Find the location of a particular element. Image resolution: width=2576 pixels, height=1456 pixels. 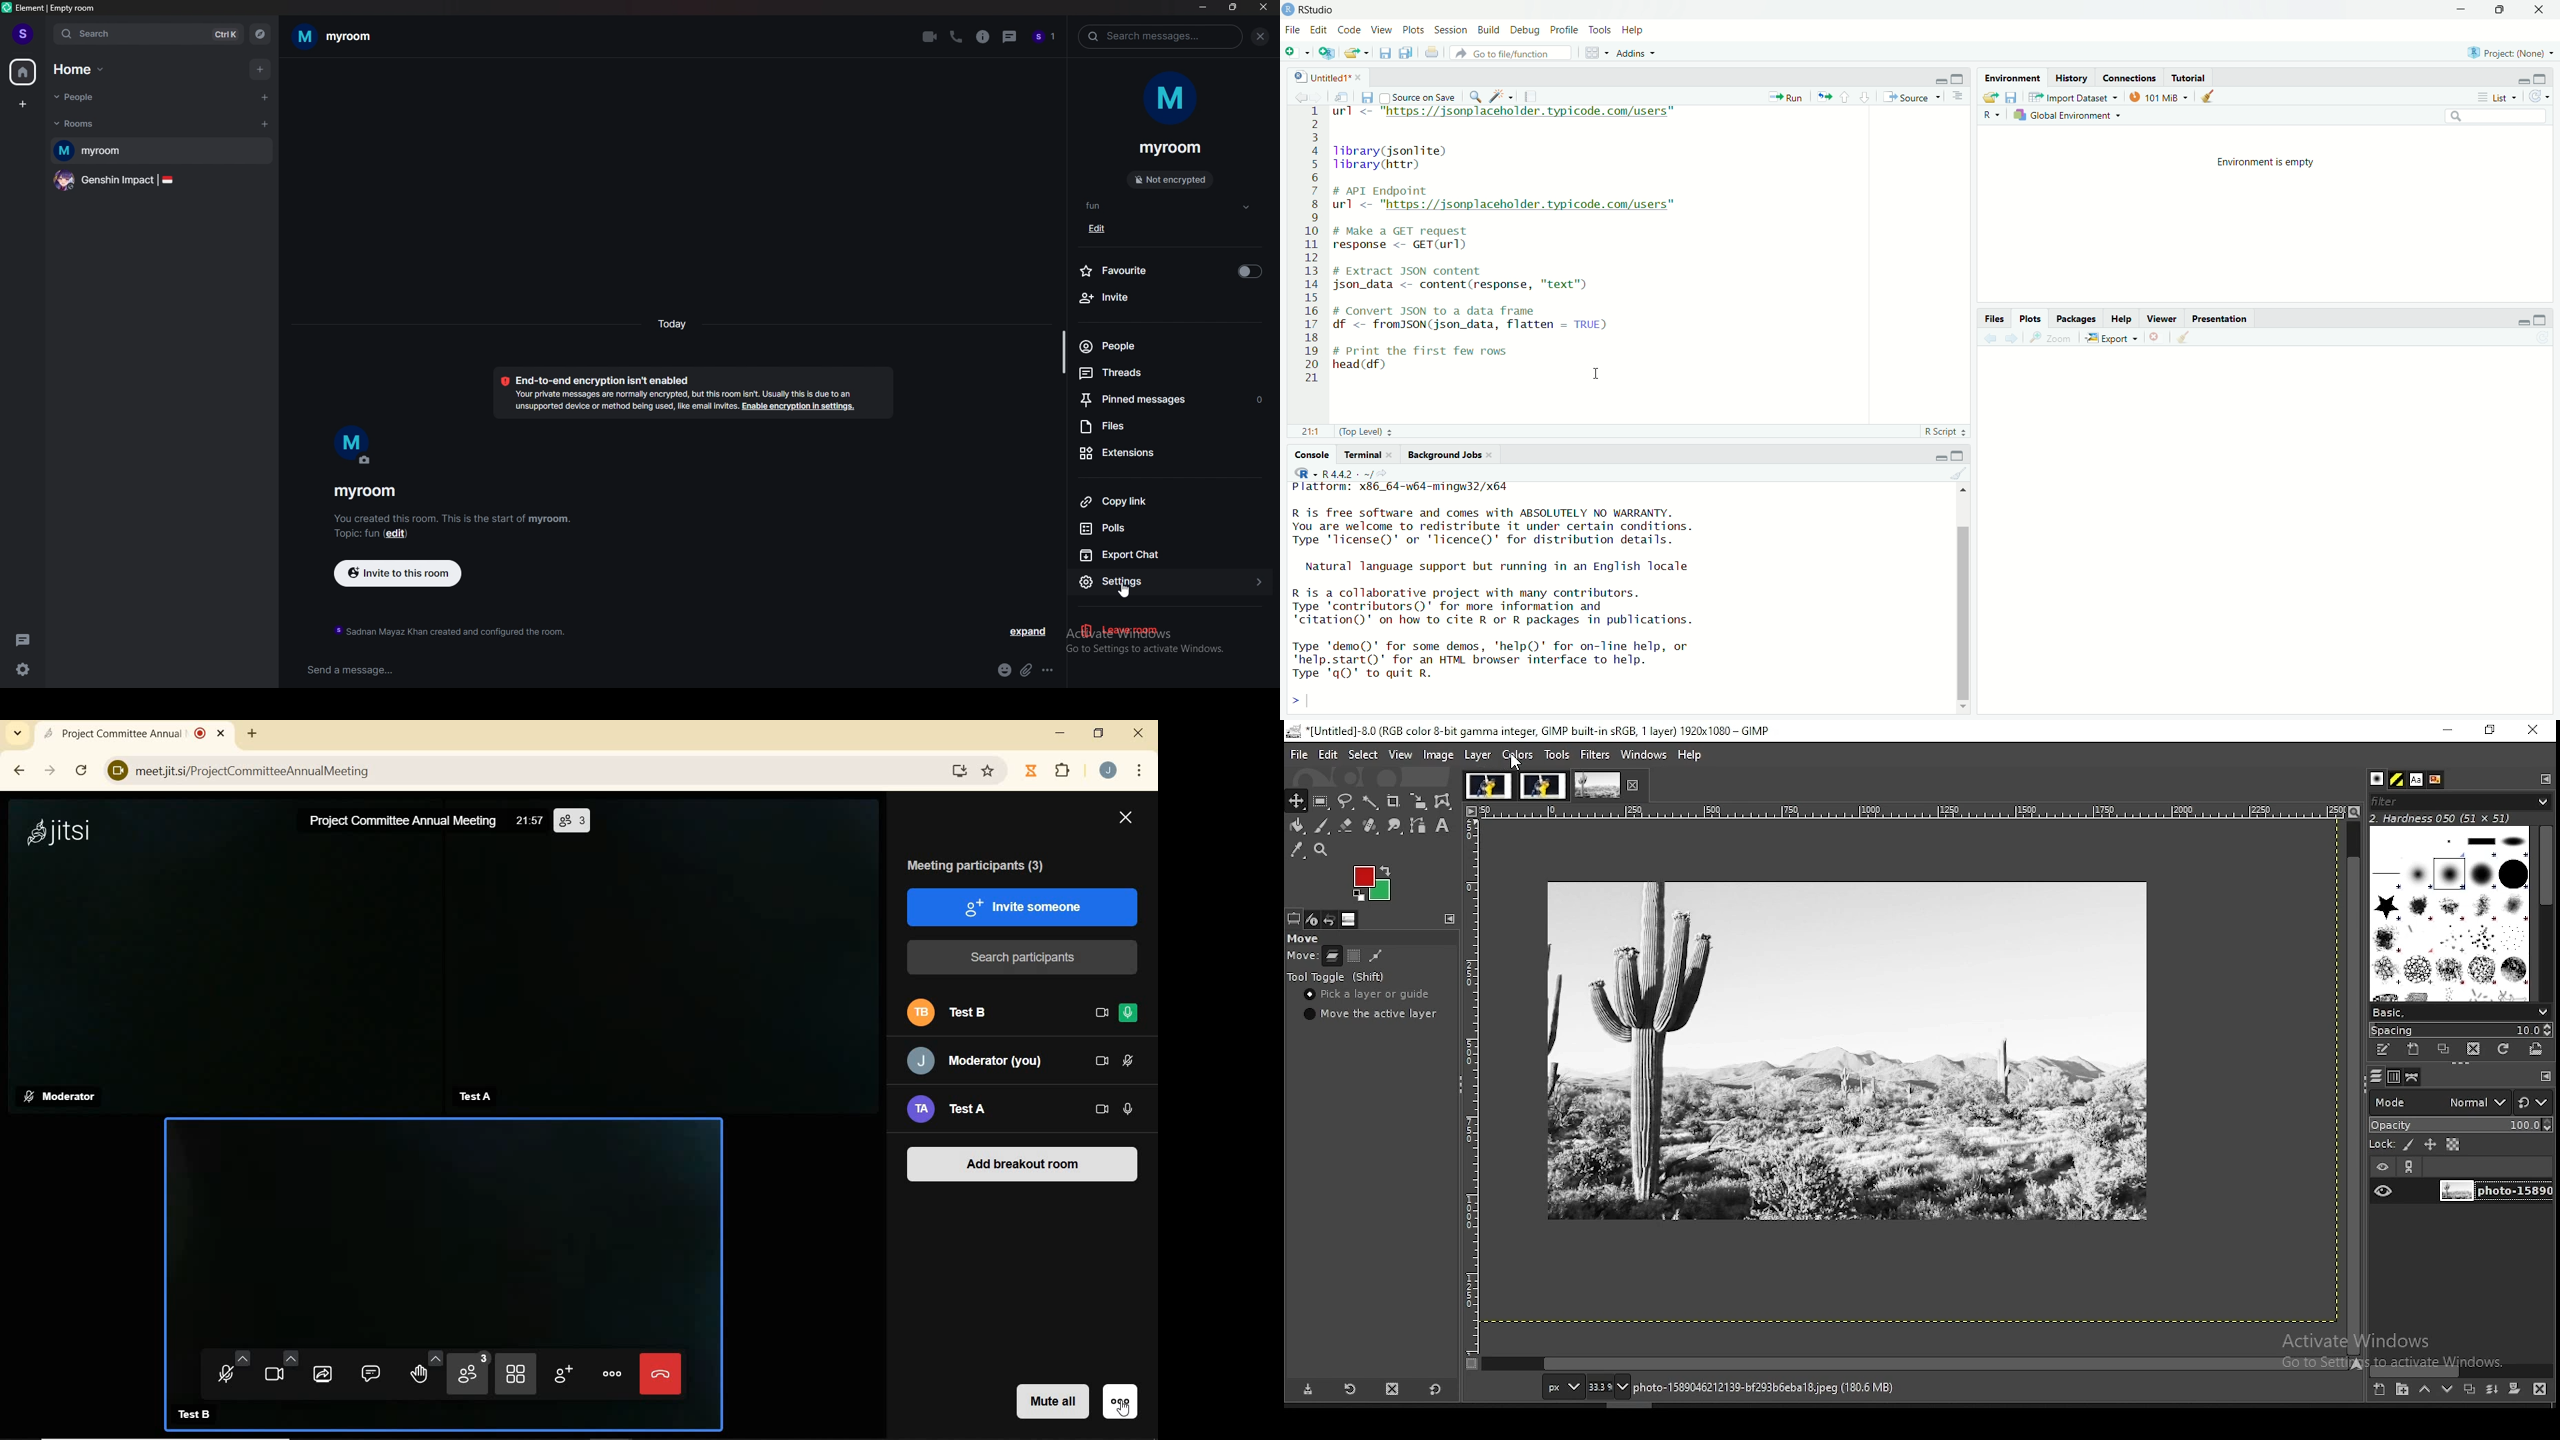

Restore Down is located at coordinates (2501, 10).